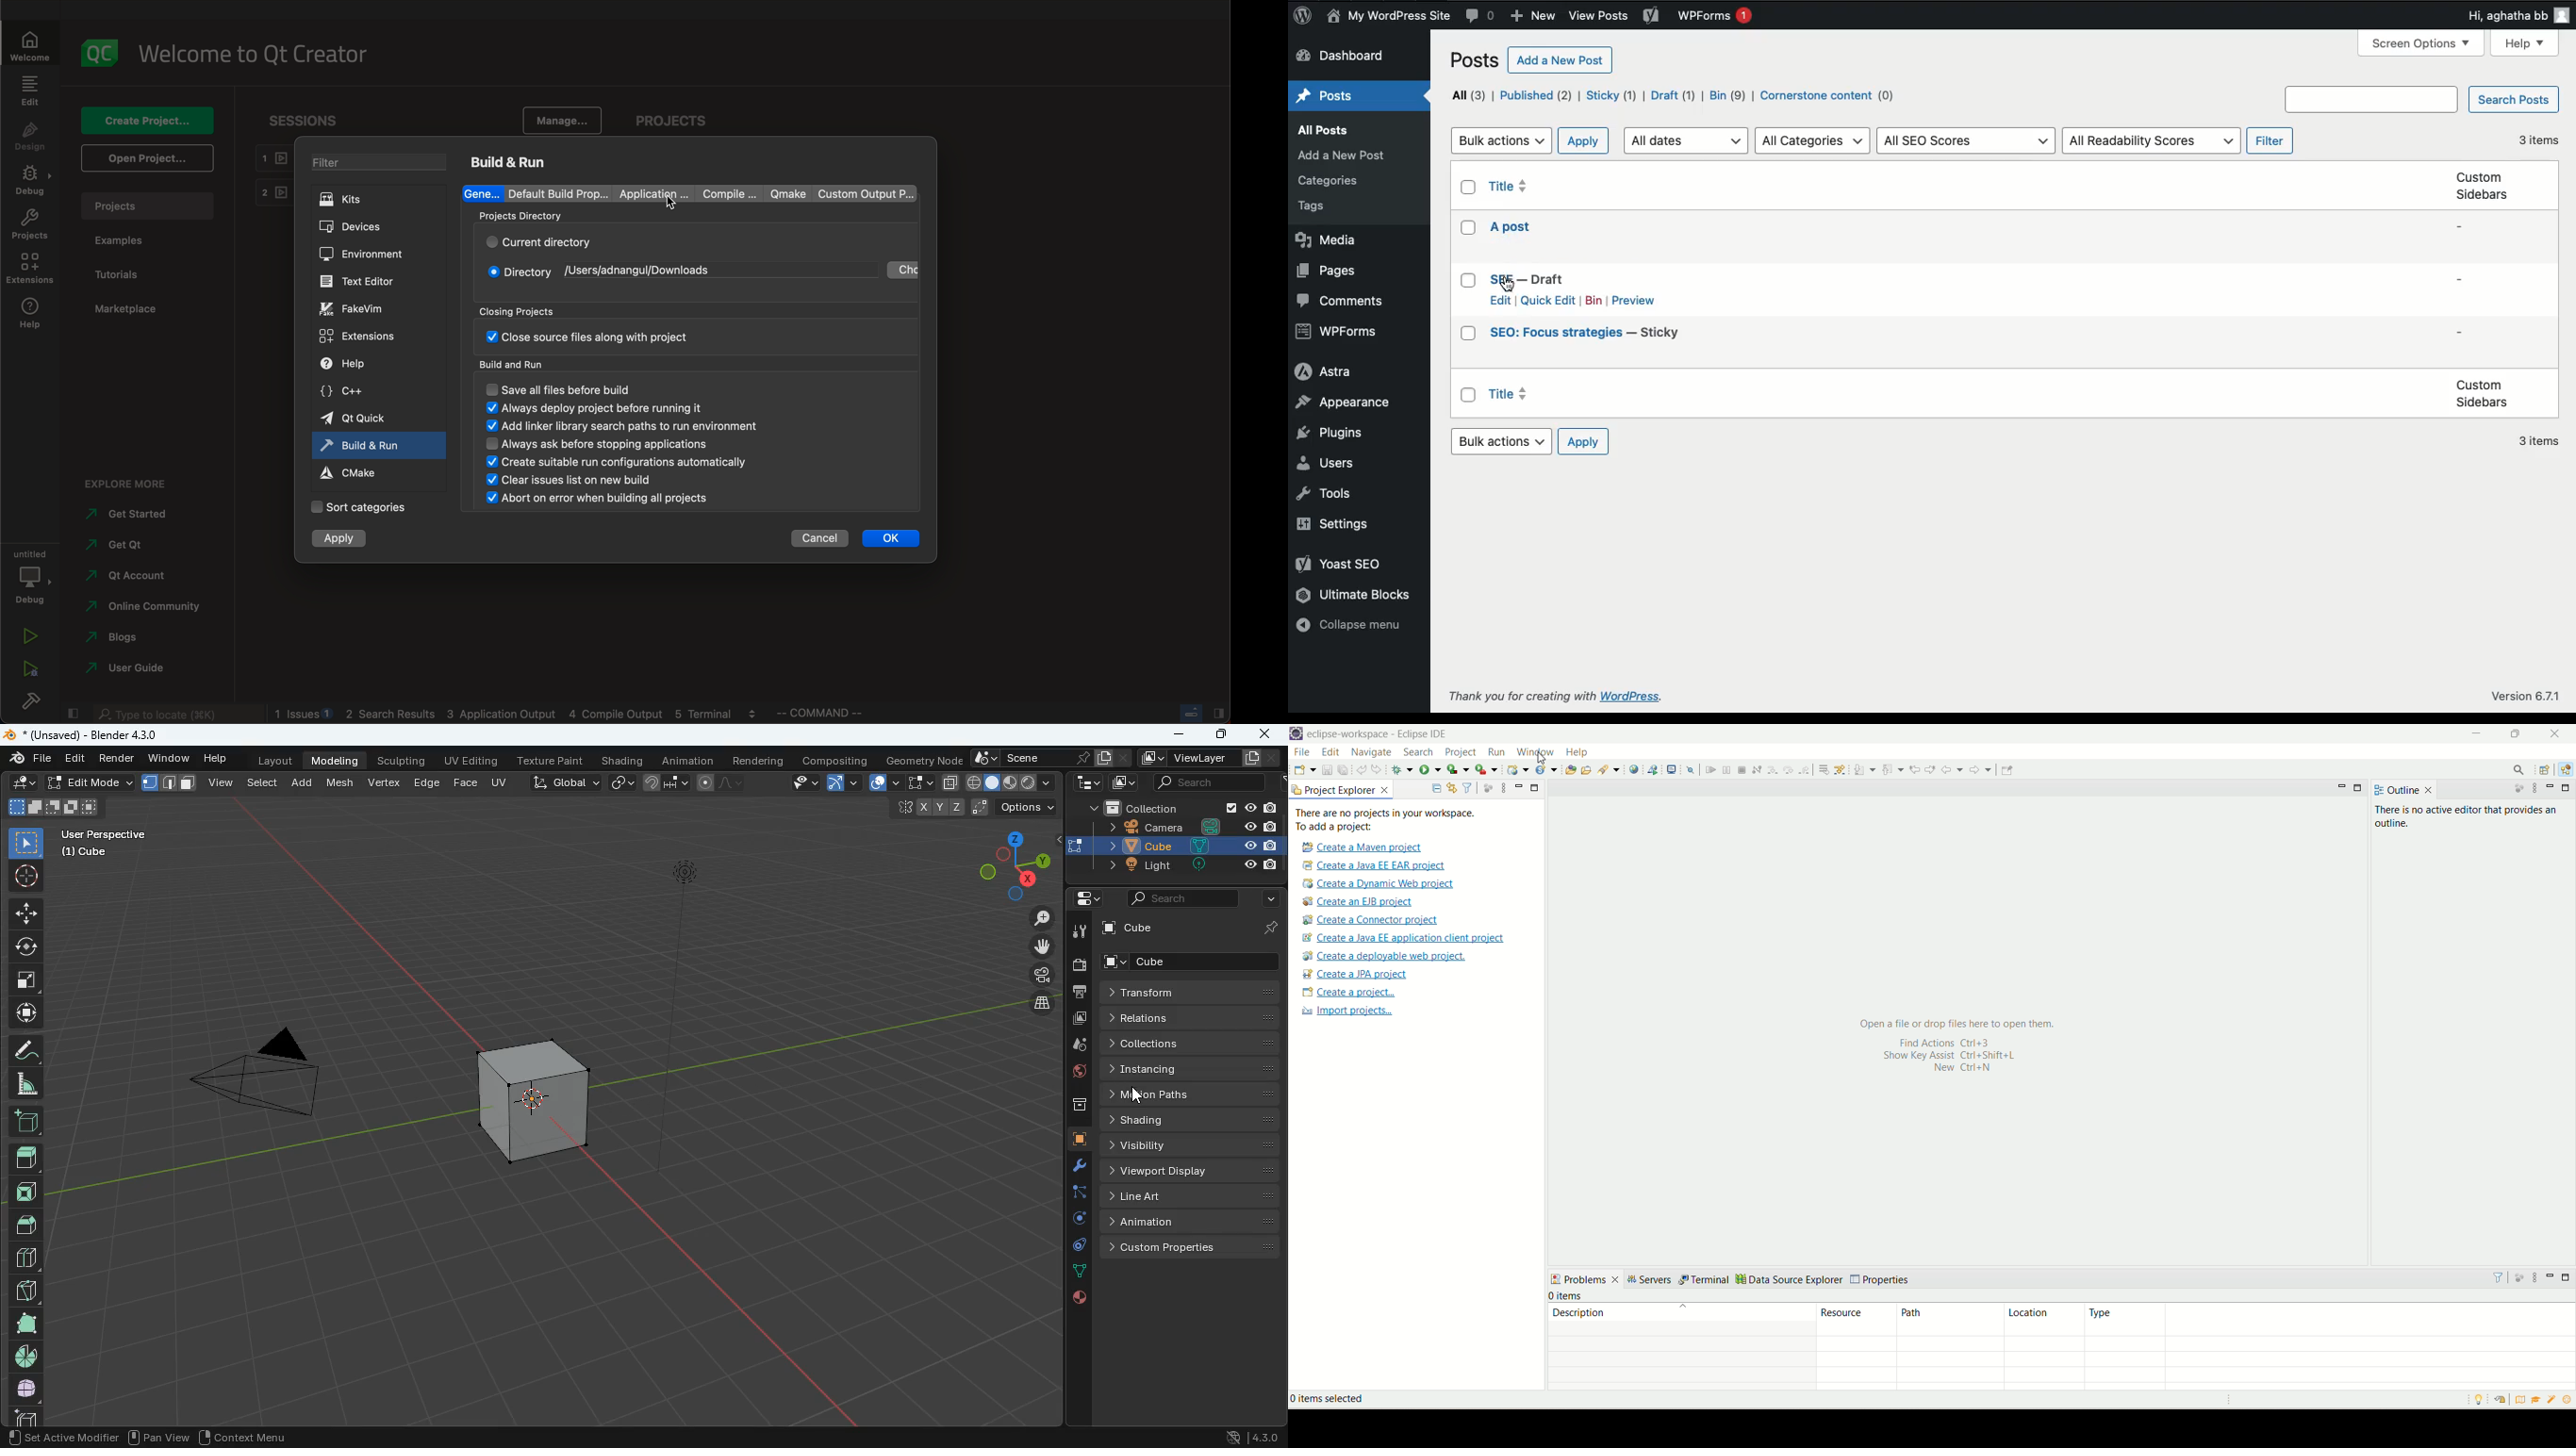 The height and width of the screenshot is (1456, 2576). Describe the element at coordinates (1420, 753) in the screenshot. I see `search` at that location.